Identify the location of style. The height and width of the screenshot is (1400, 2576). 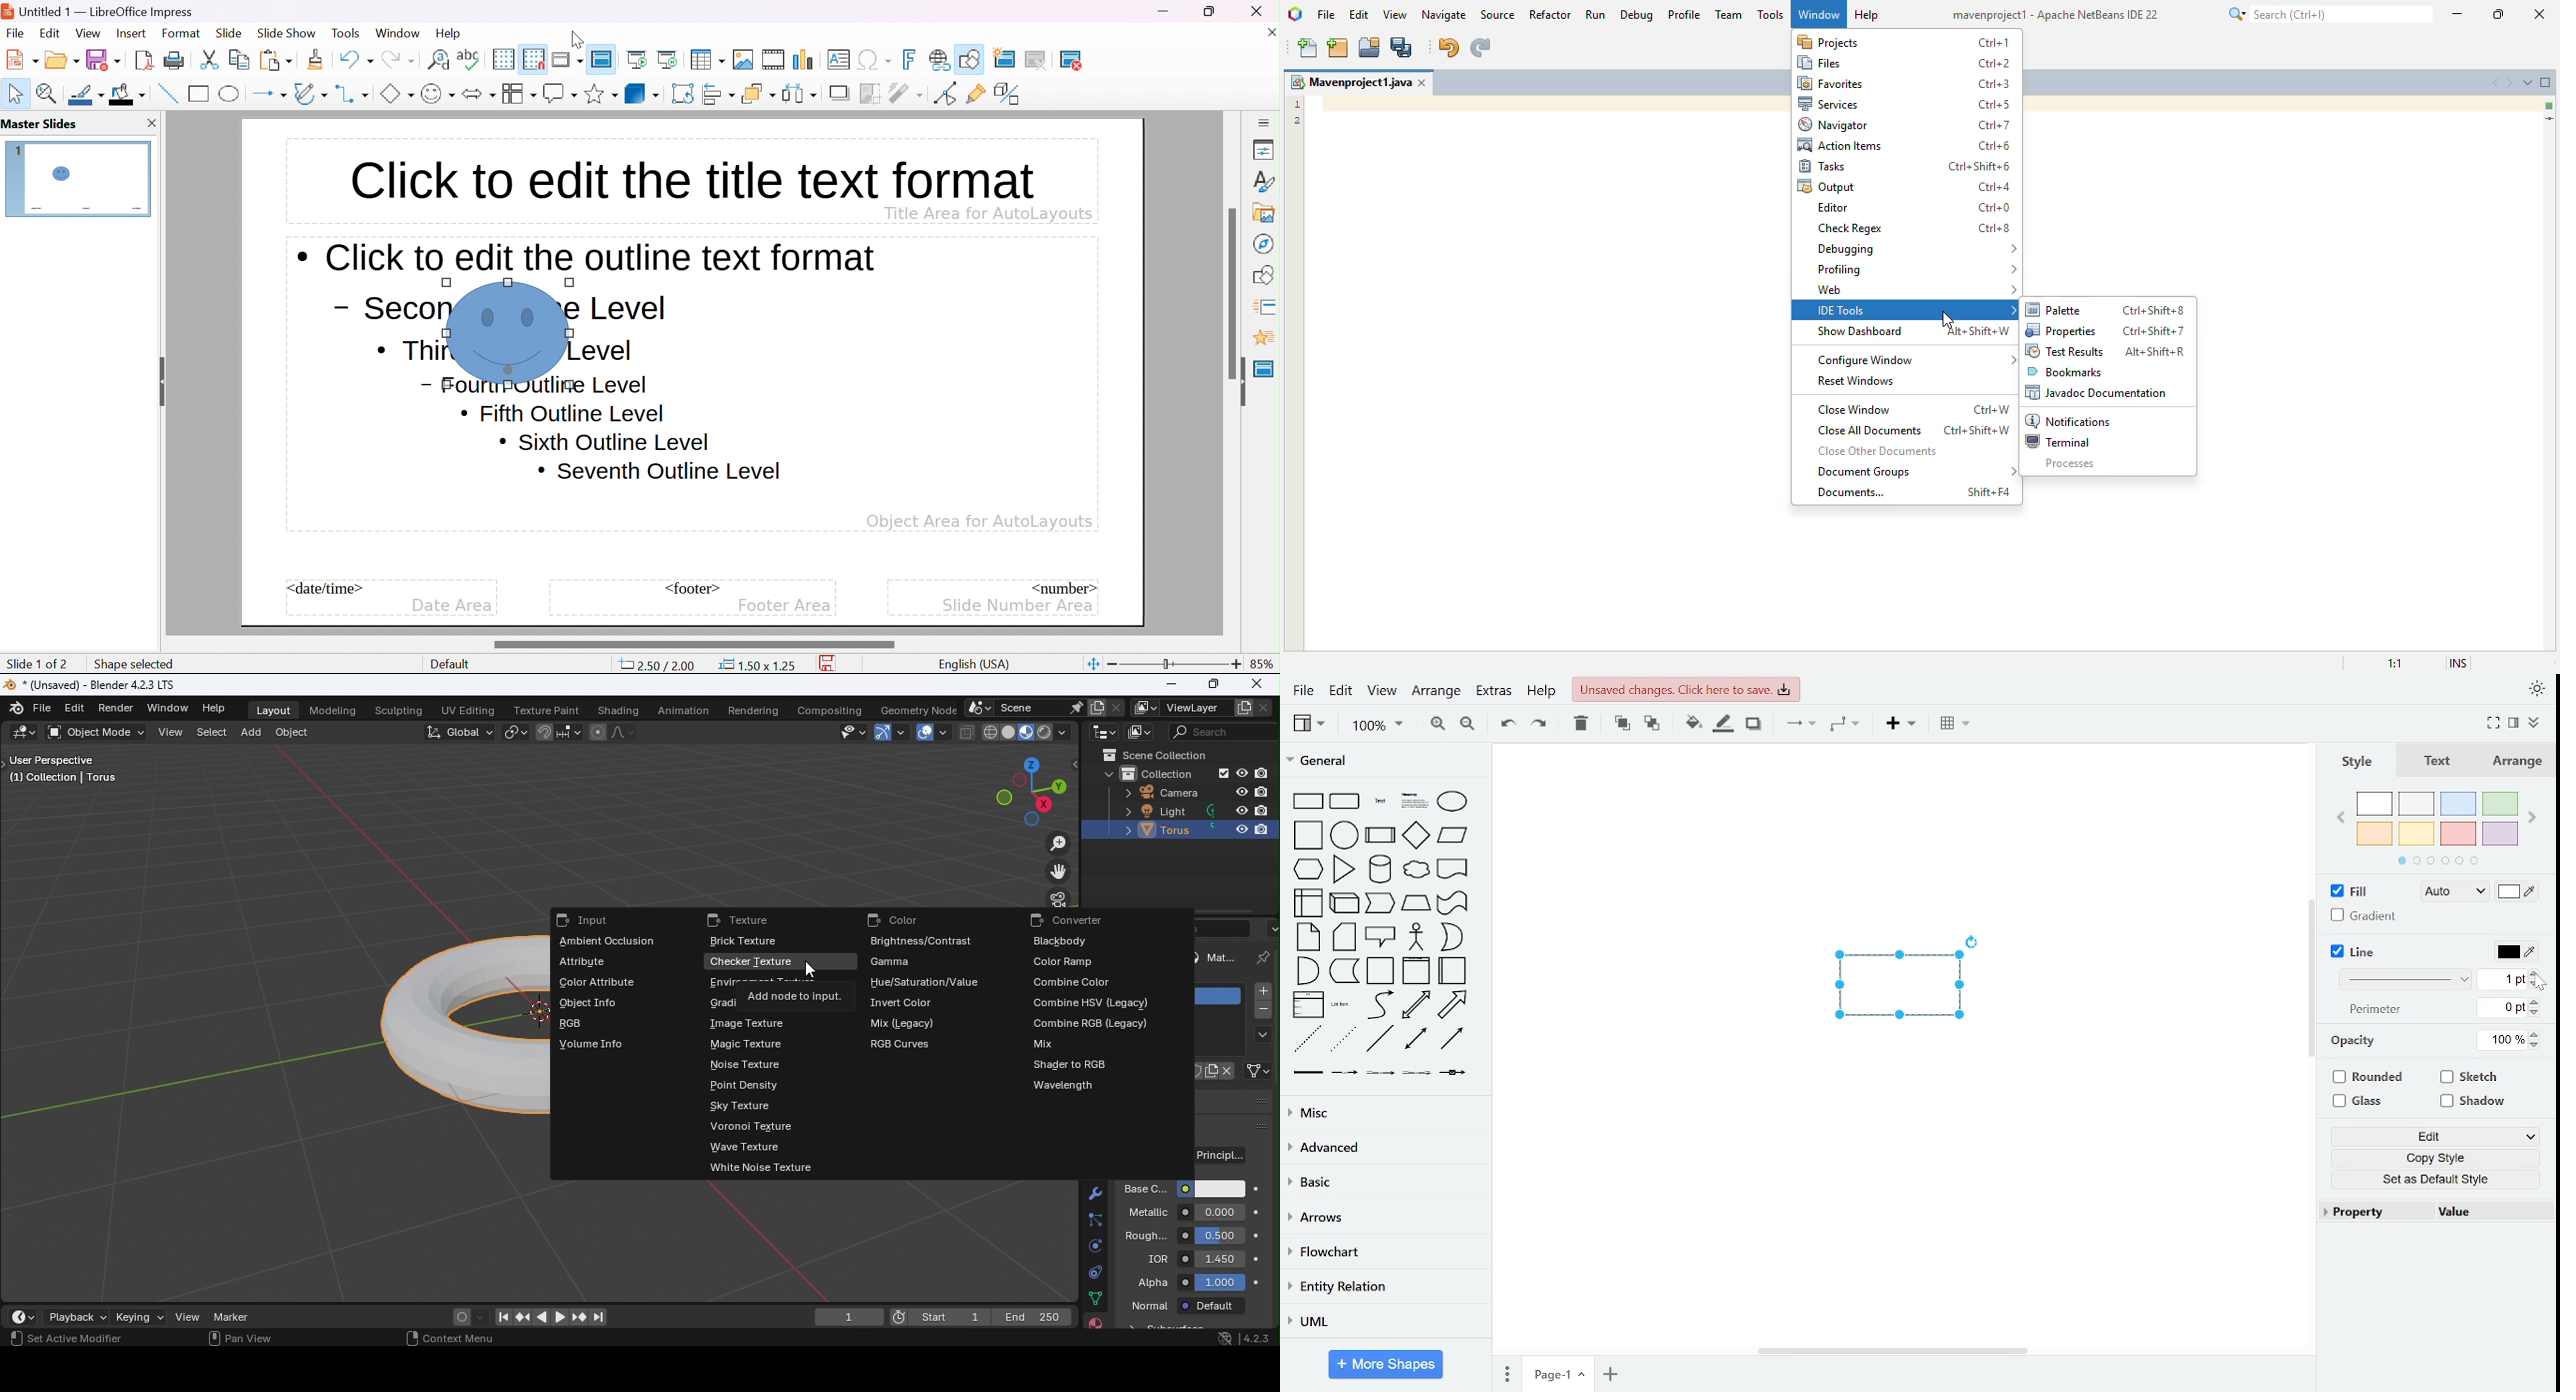
(2359, 760).